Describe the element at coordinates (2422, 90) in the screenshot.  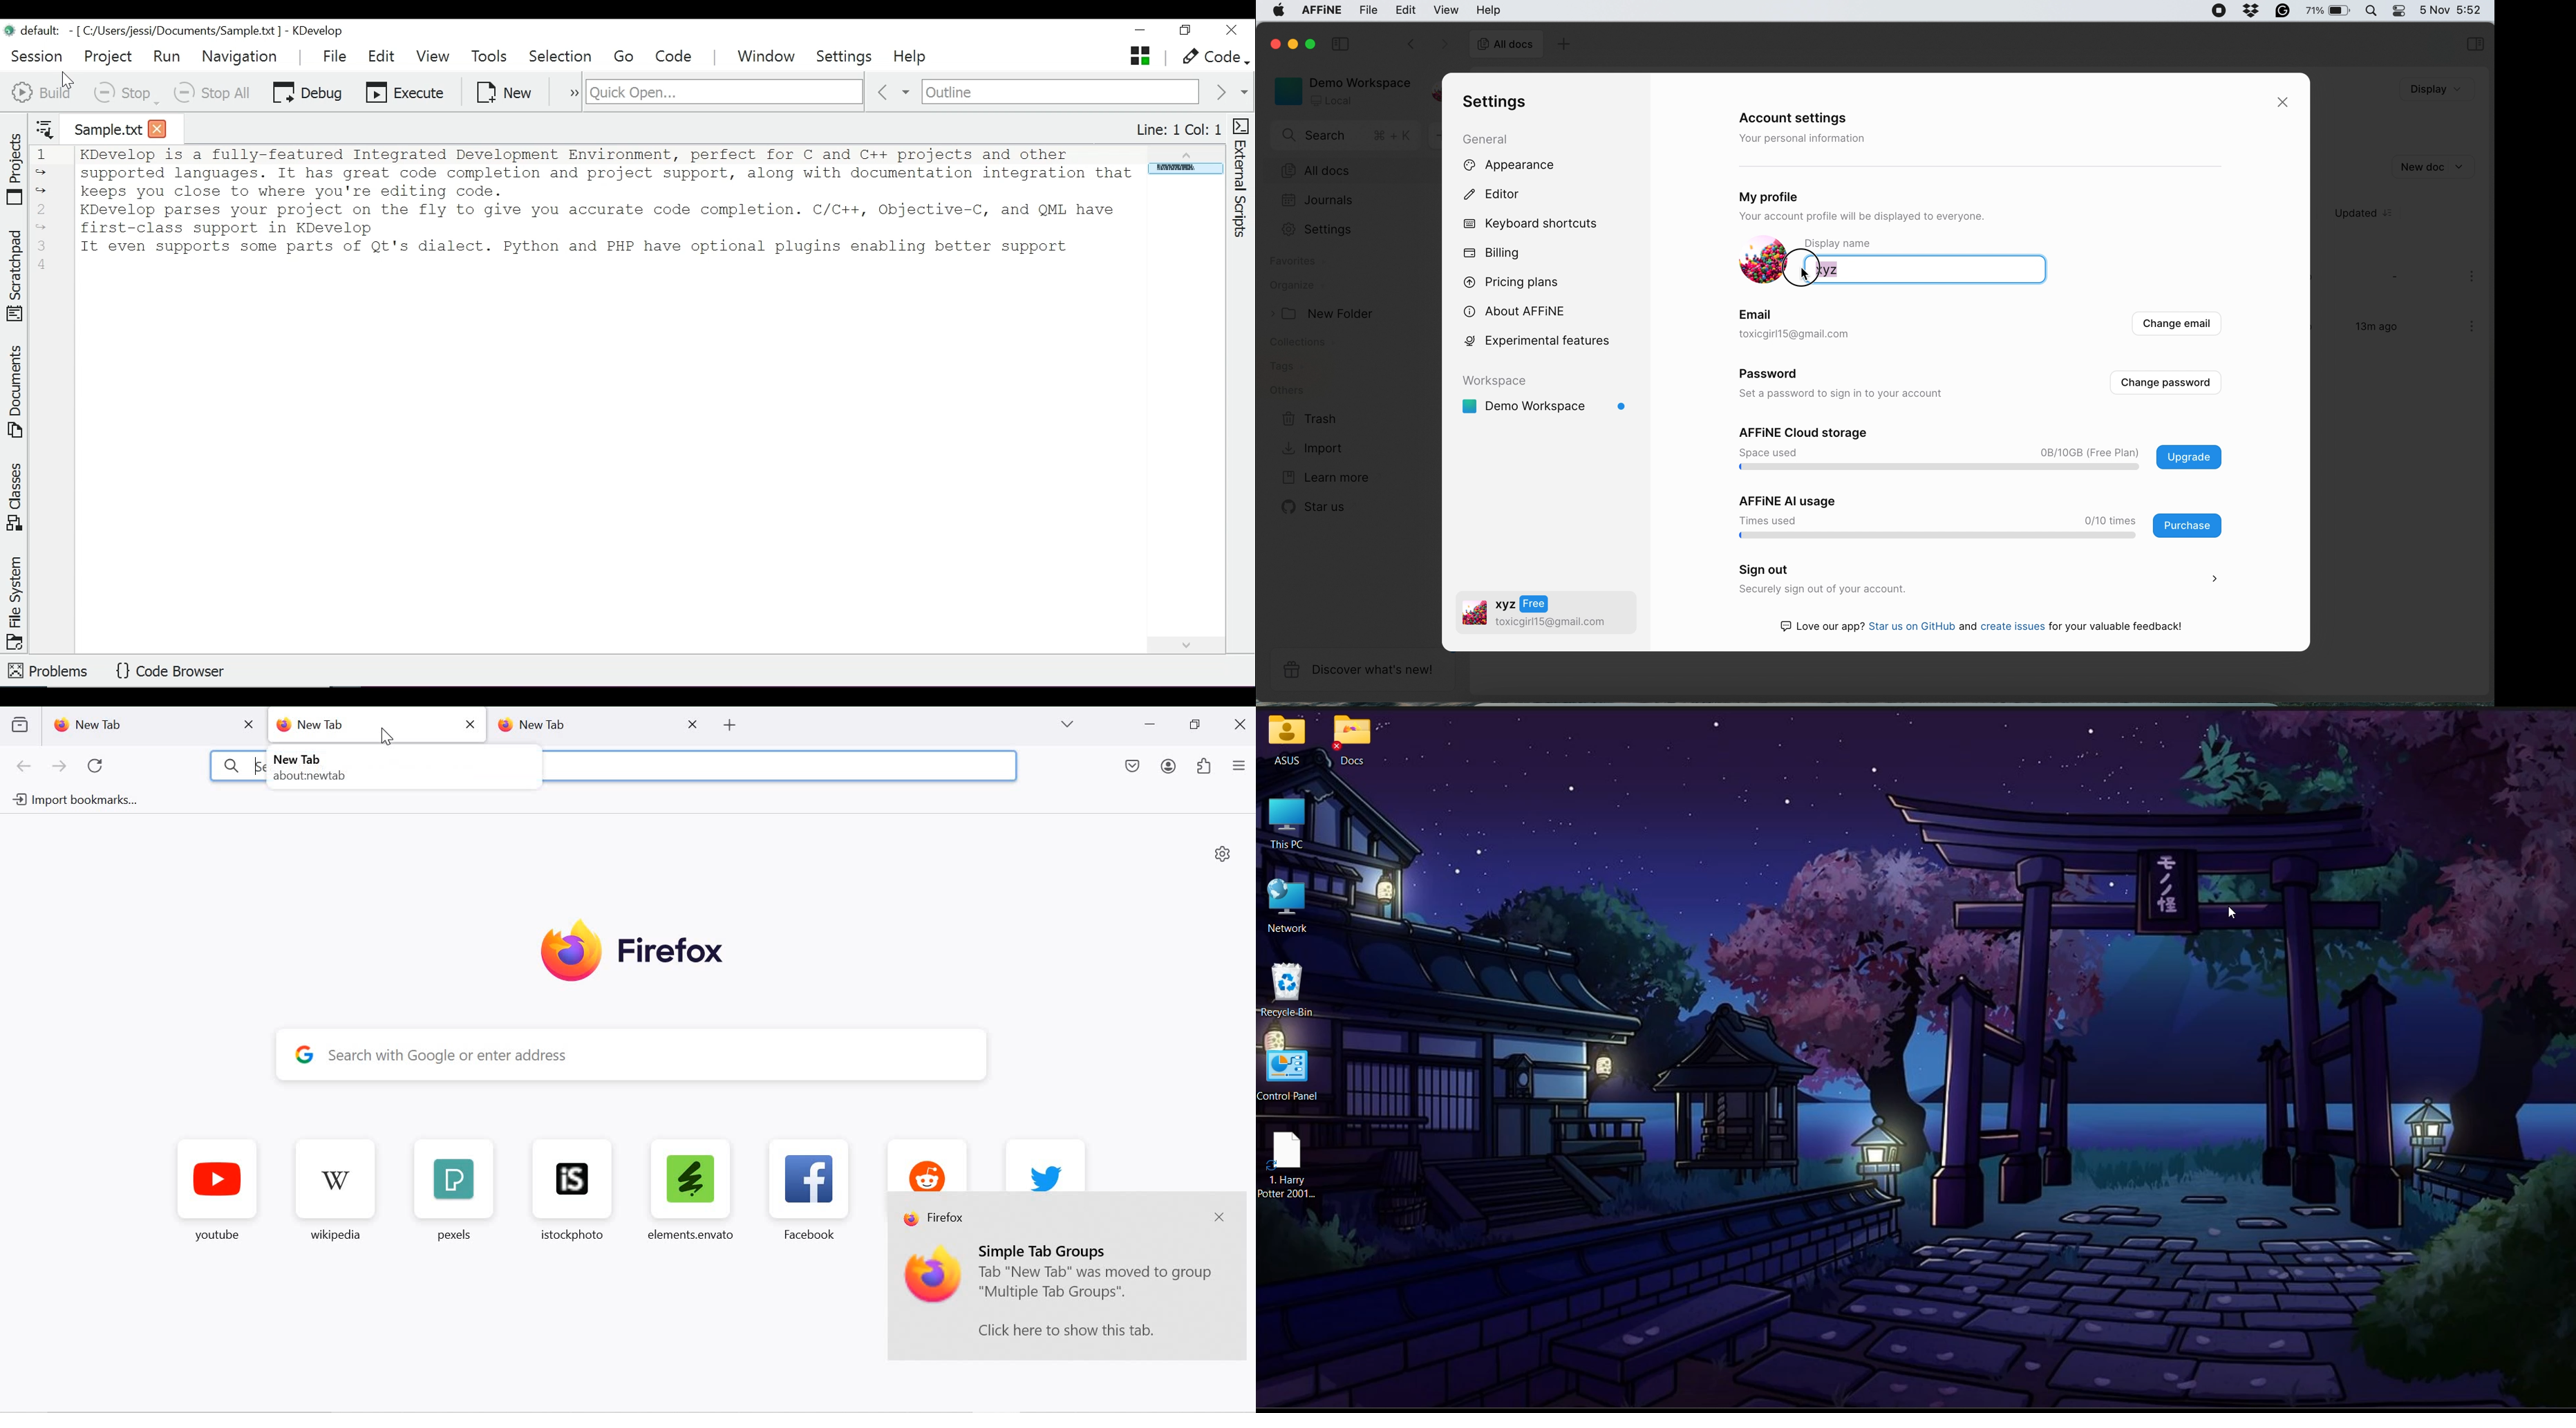
I see `Display` at that location.